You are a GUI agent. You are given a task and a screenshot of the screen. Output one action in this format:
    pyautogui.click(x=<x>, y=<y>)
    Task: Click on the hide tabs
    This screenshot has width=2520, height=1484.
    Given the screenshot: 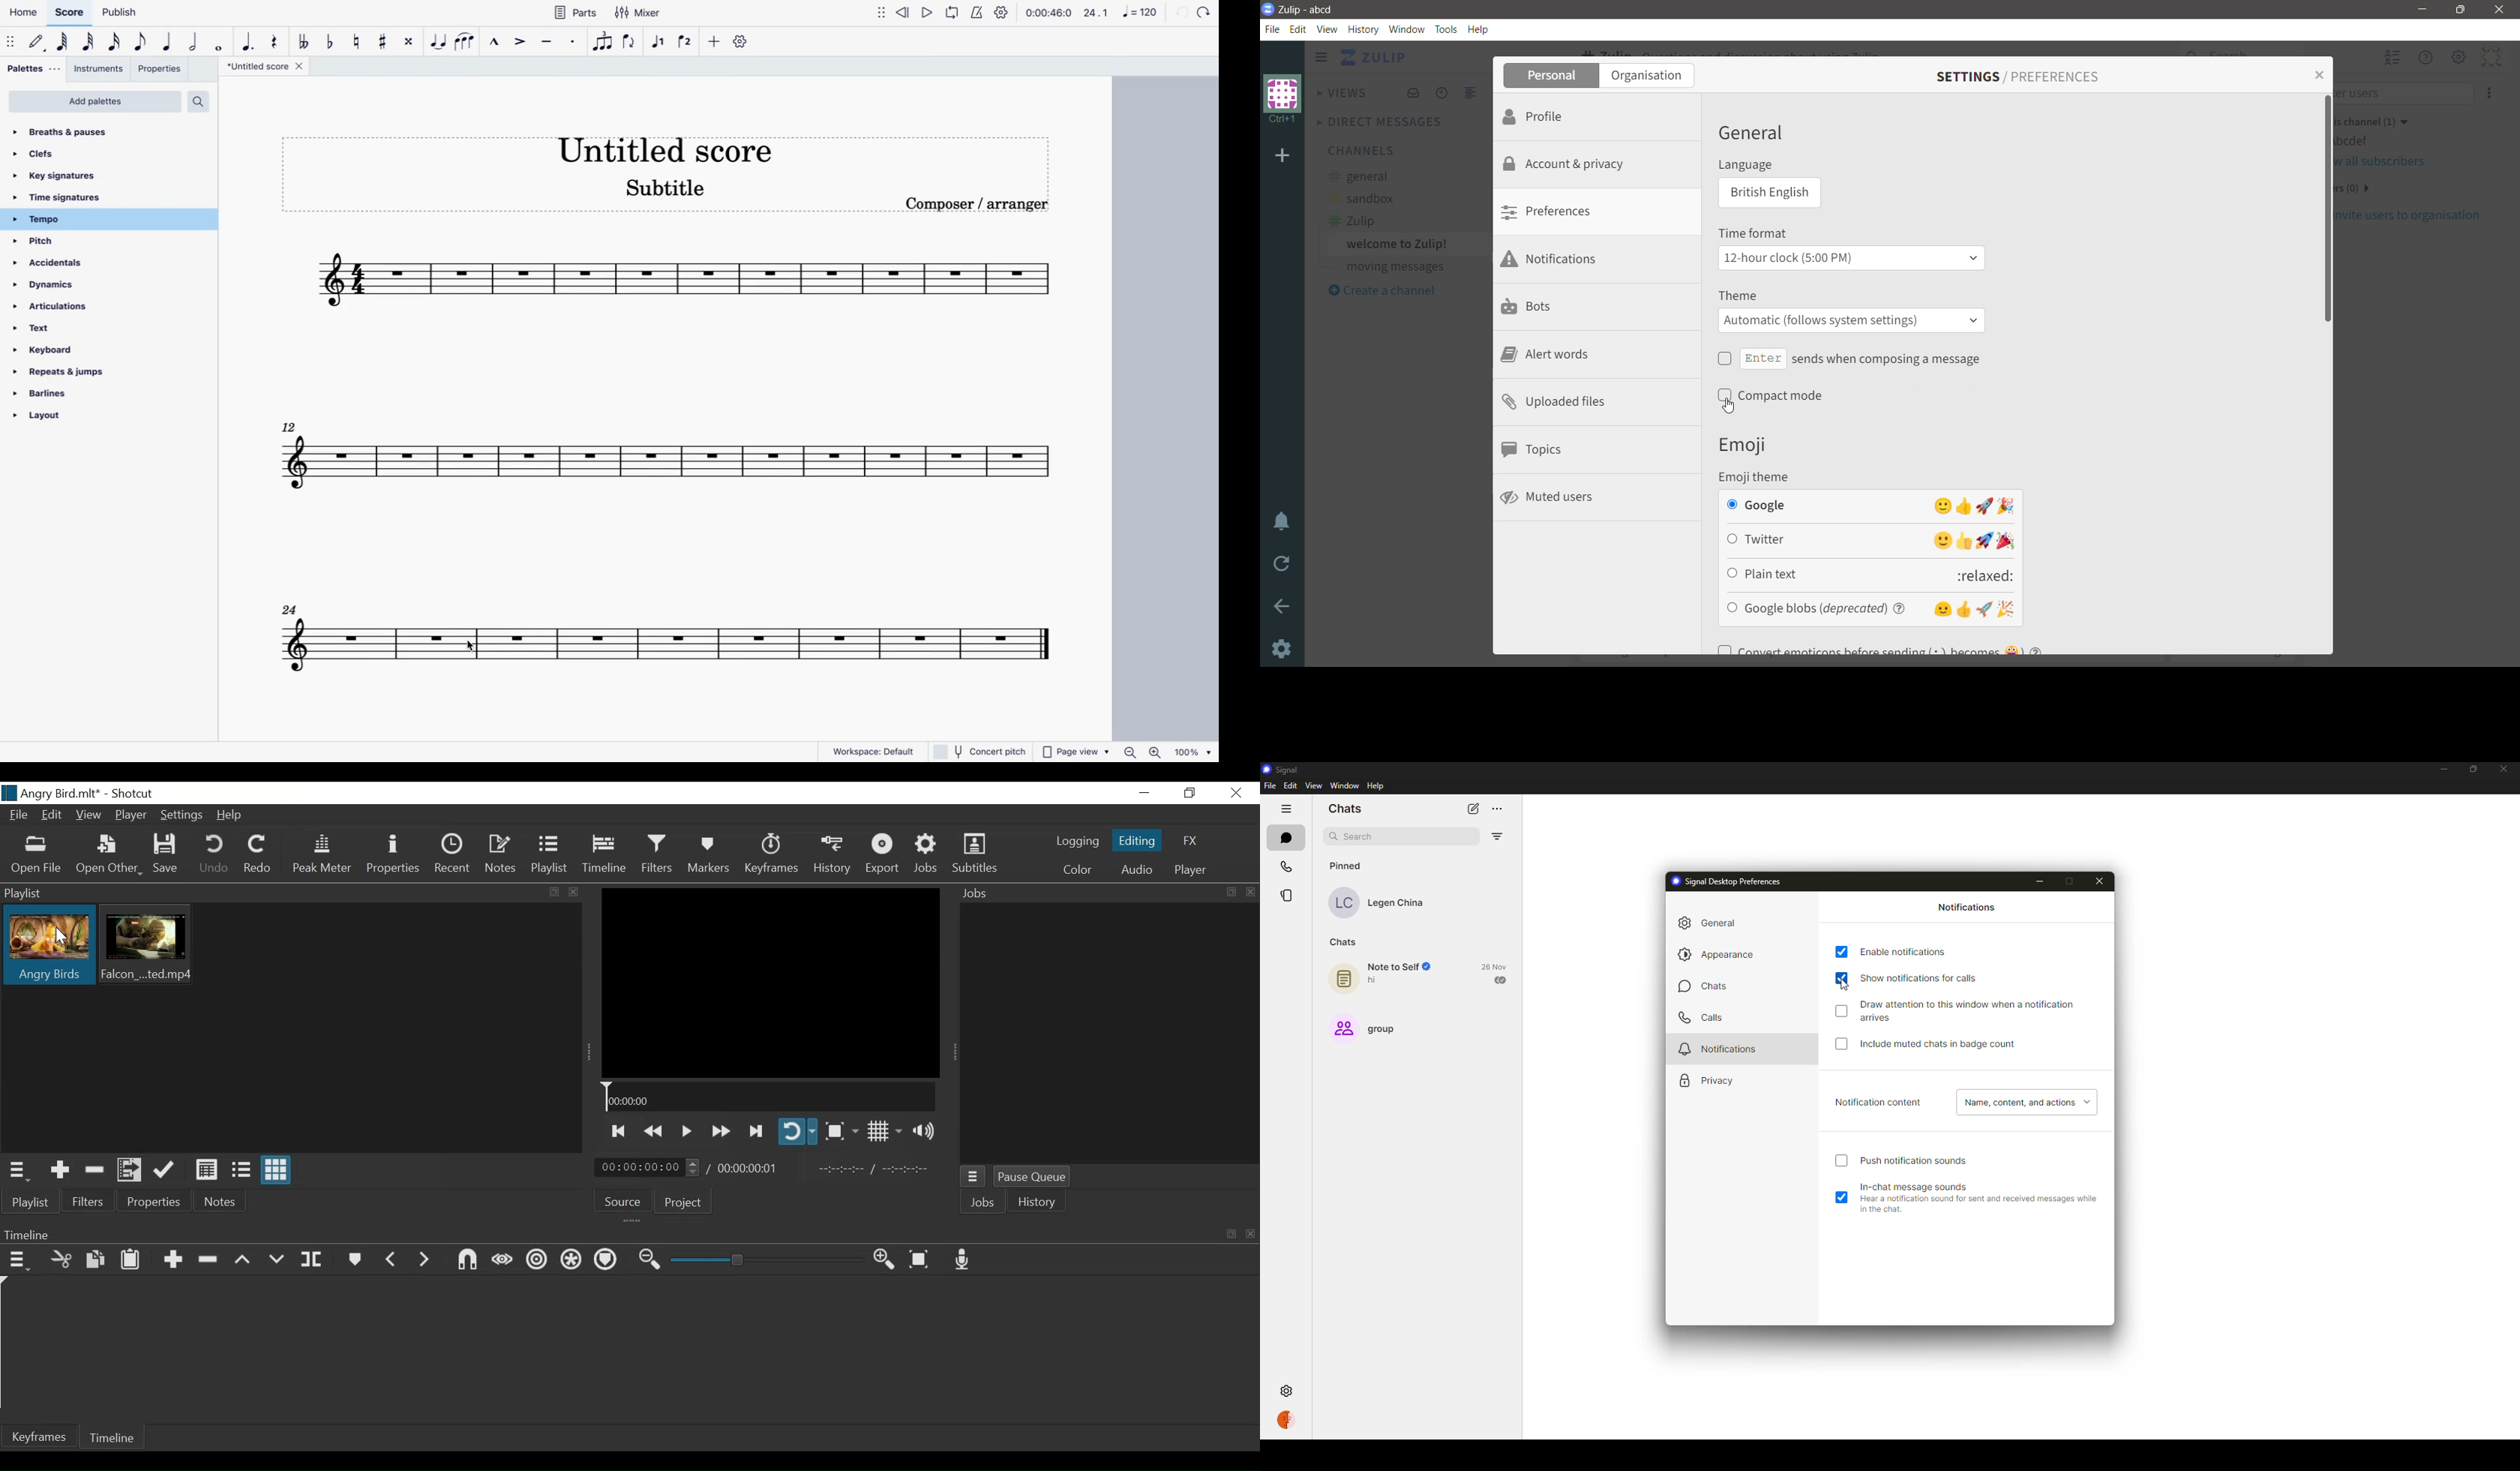 What is the action you would take?
    pyautogui.click(x=1286, y=809)
    